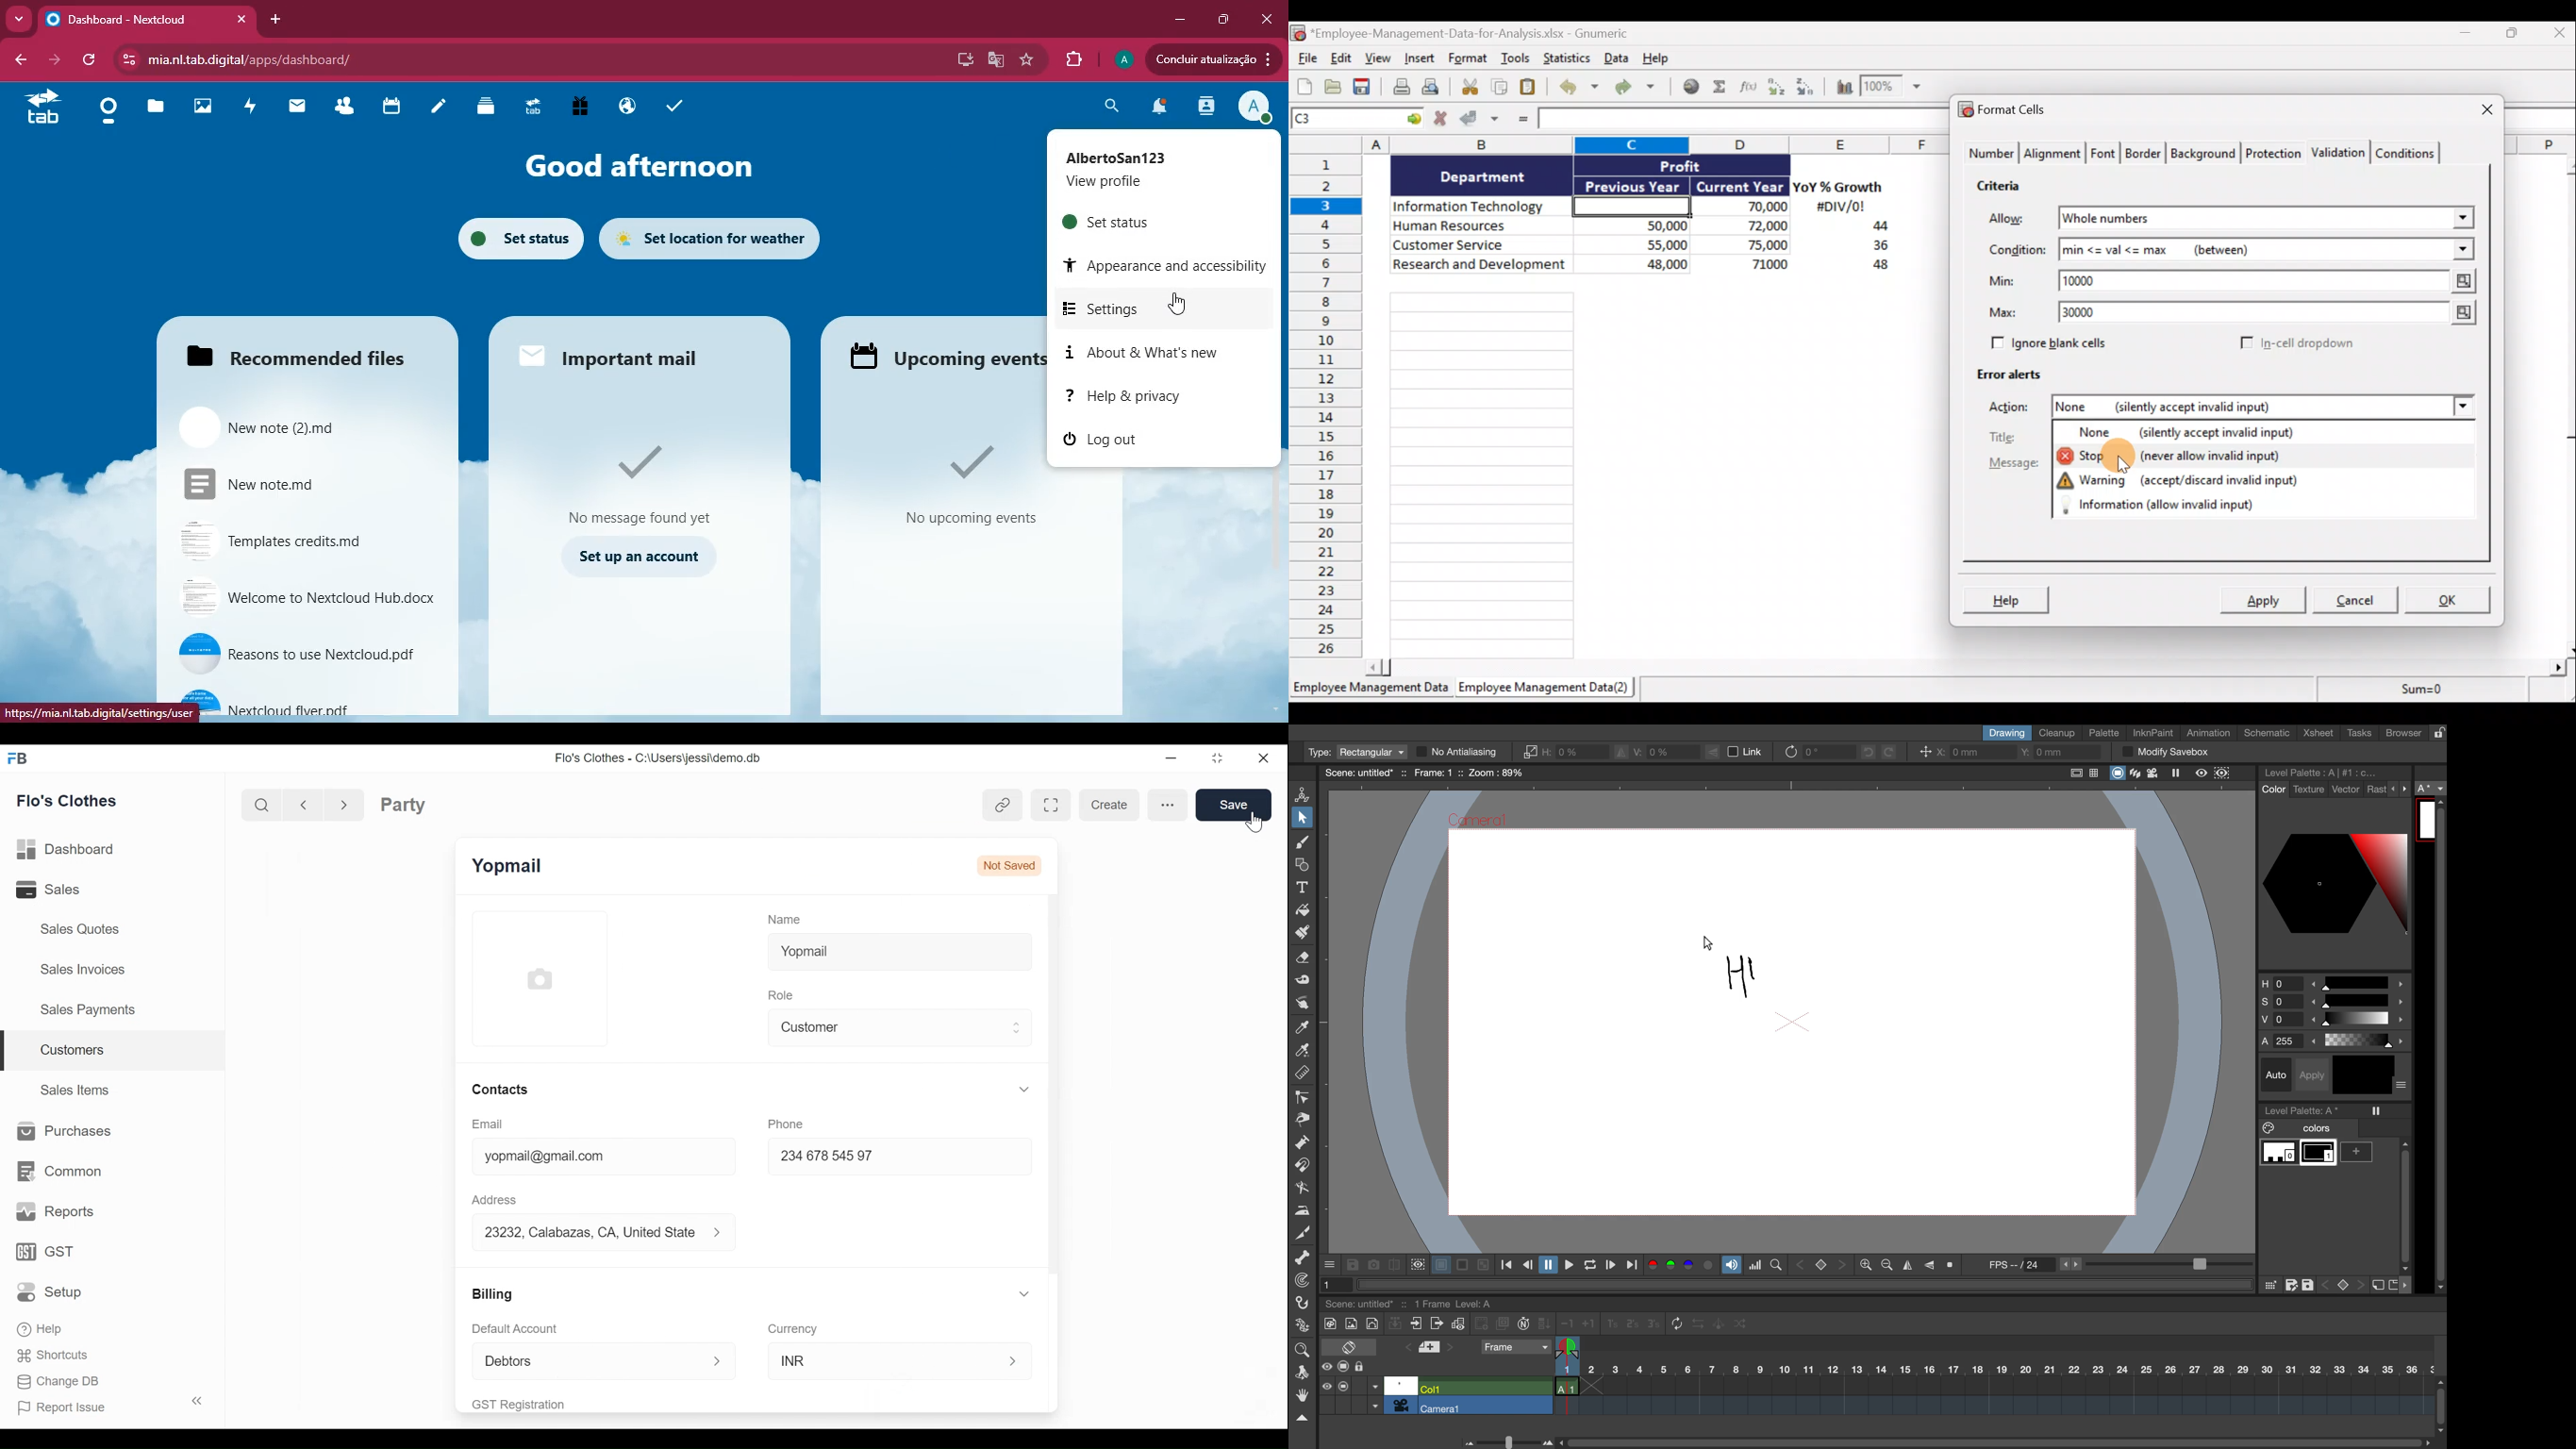  What do you see at coordinates (103, 1405) in the screenshot?
I see `Report Issue` at bounding box center [103, 1405].